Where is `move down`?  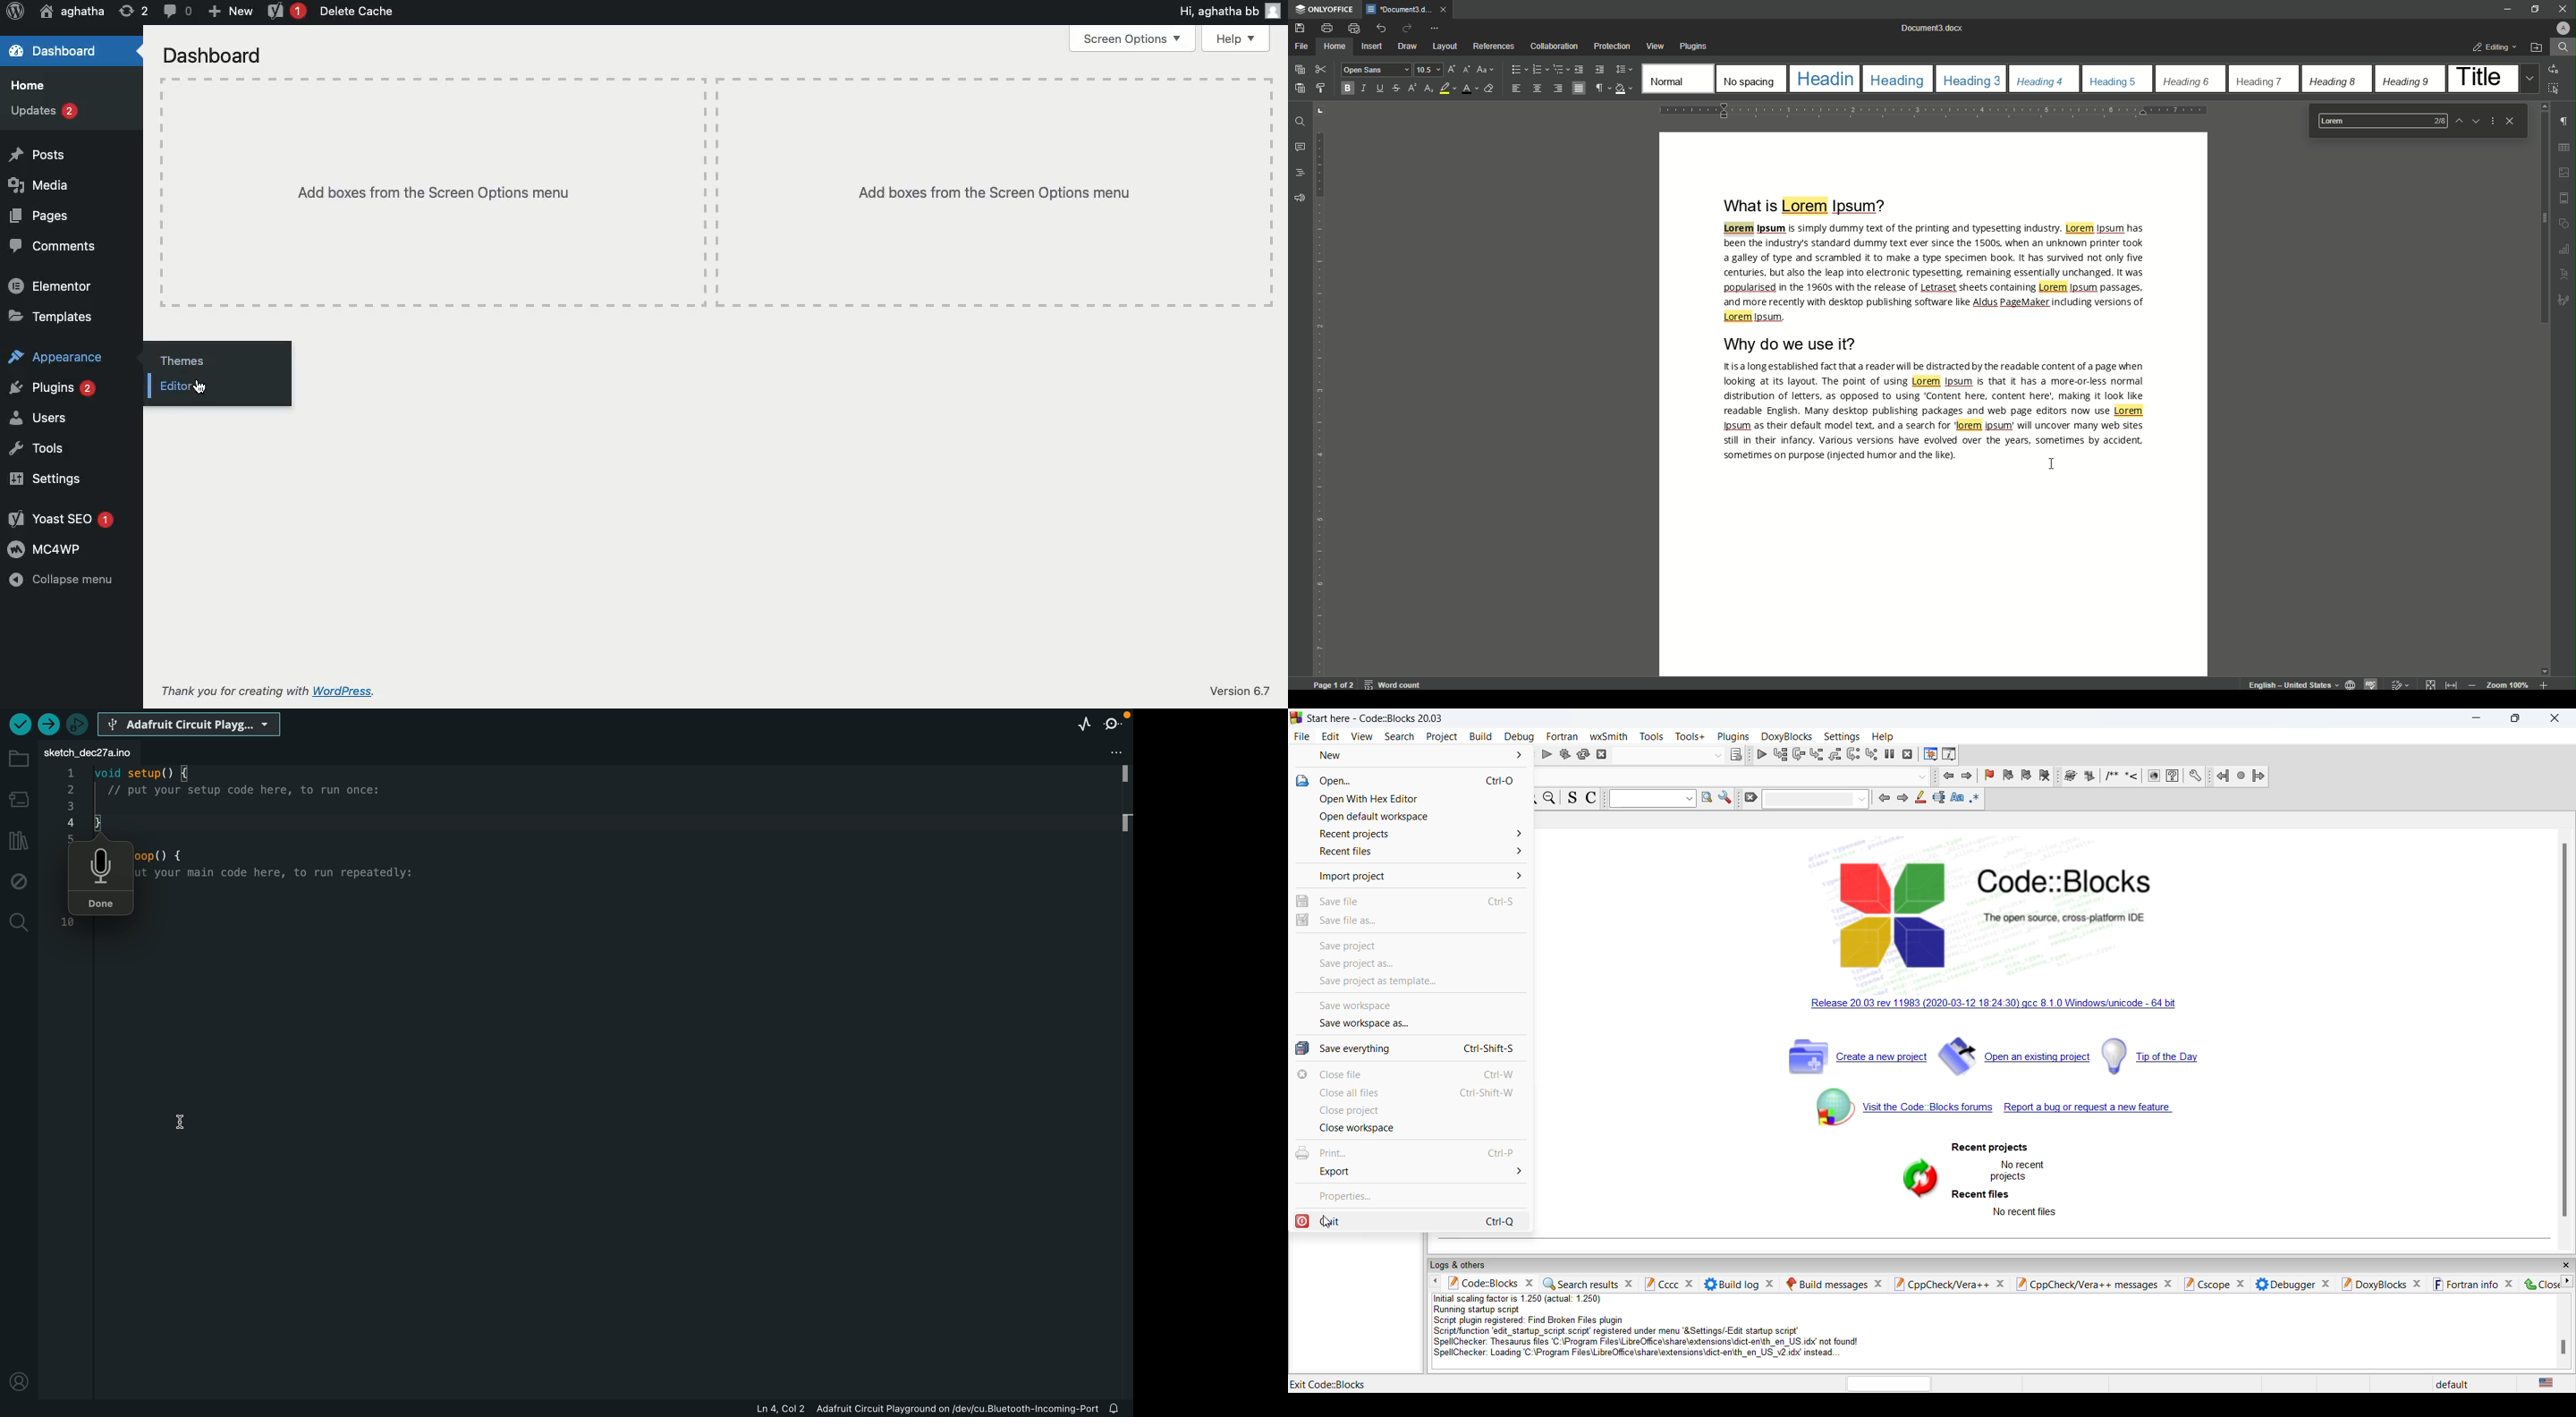 move down is located at coordinates (2546, 669).